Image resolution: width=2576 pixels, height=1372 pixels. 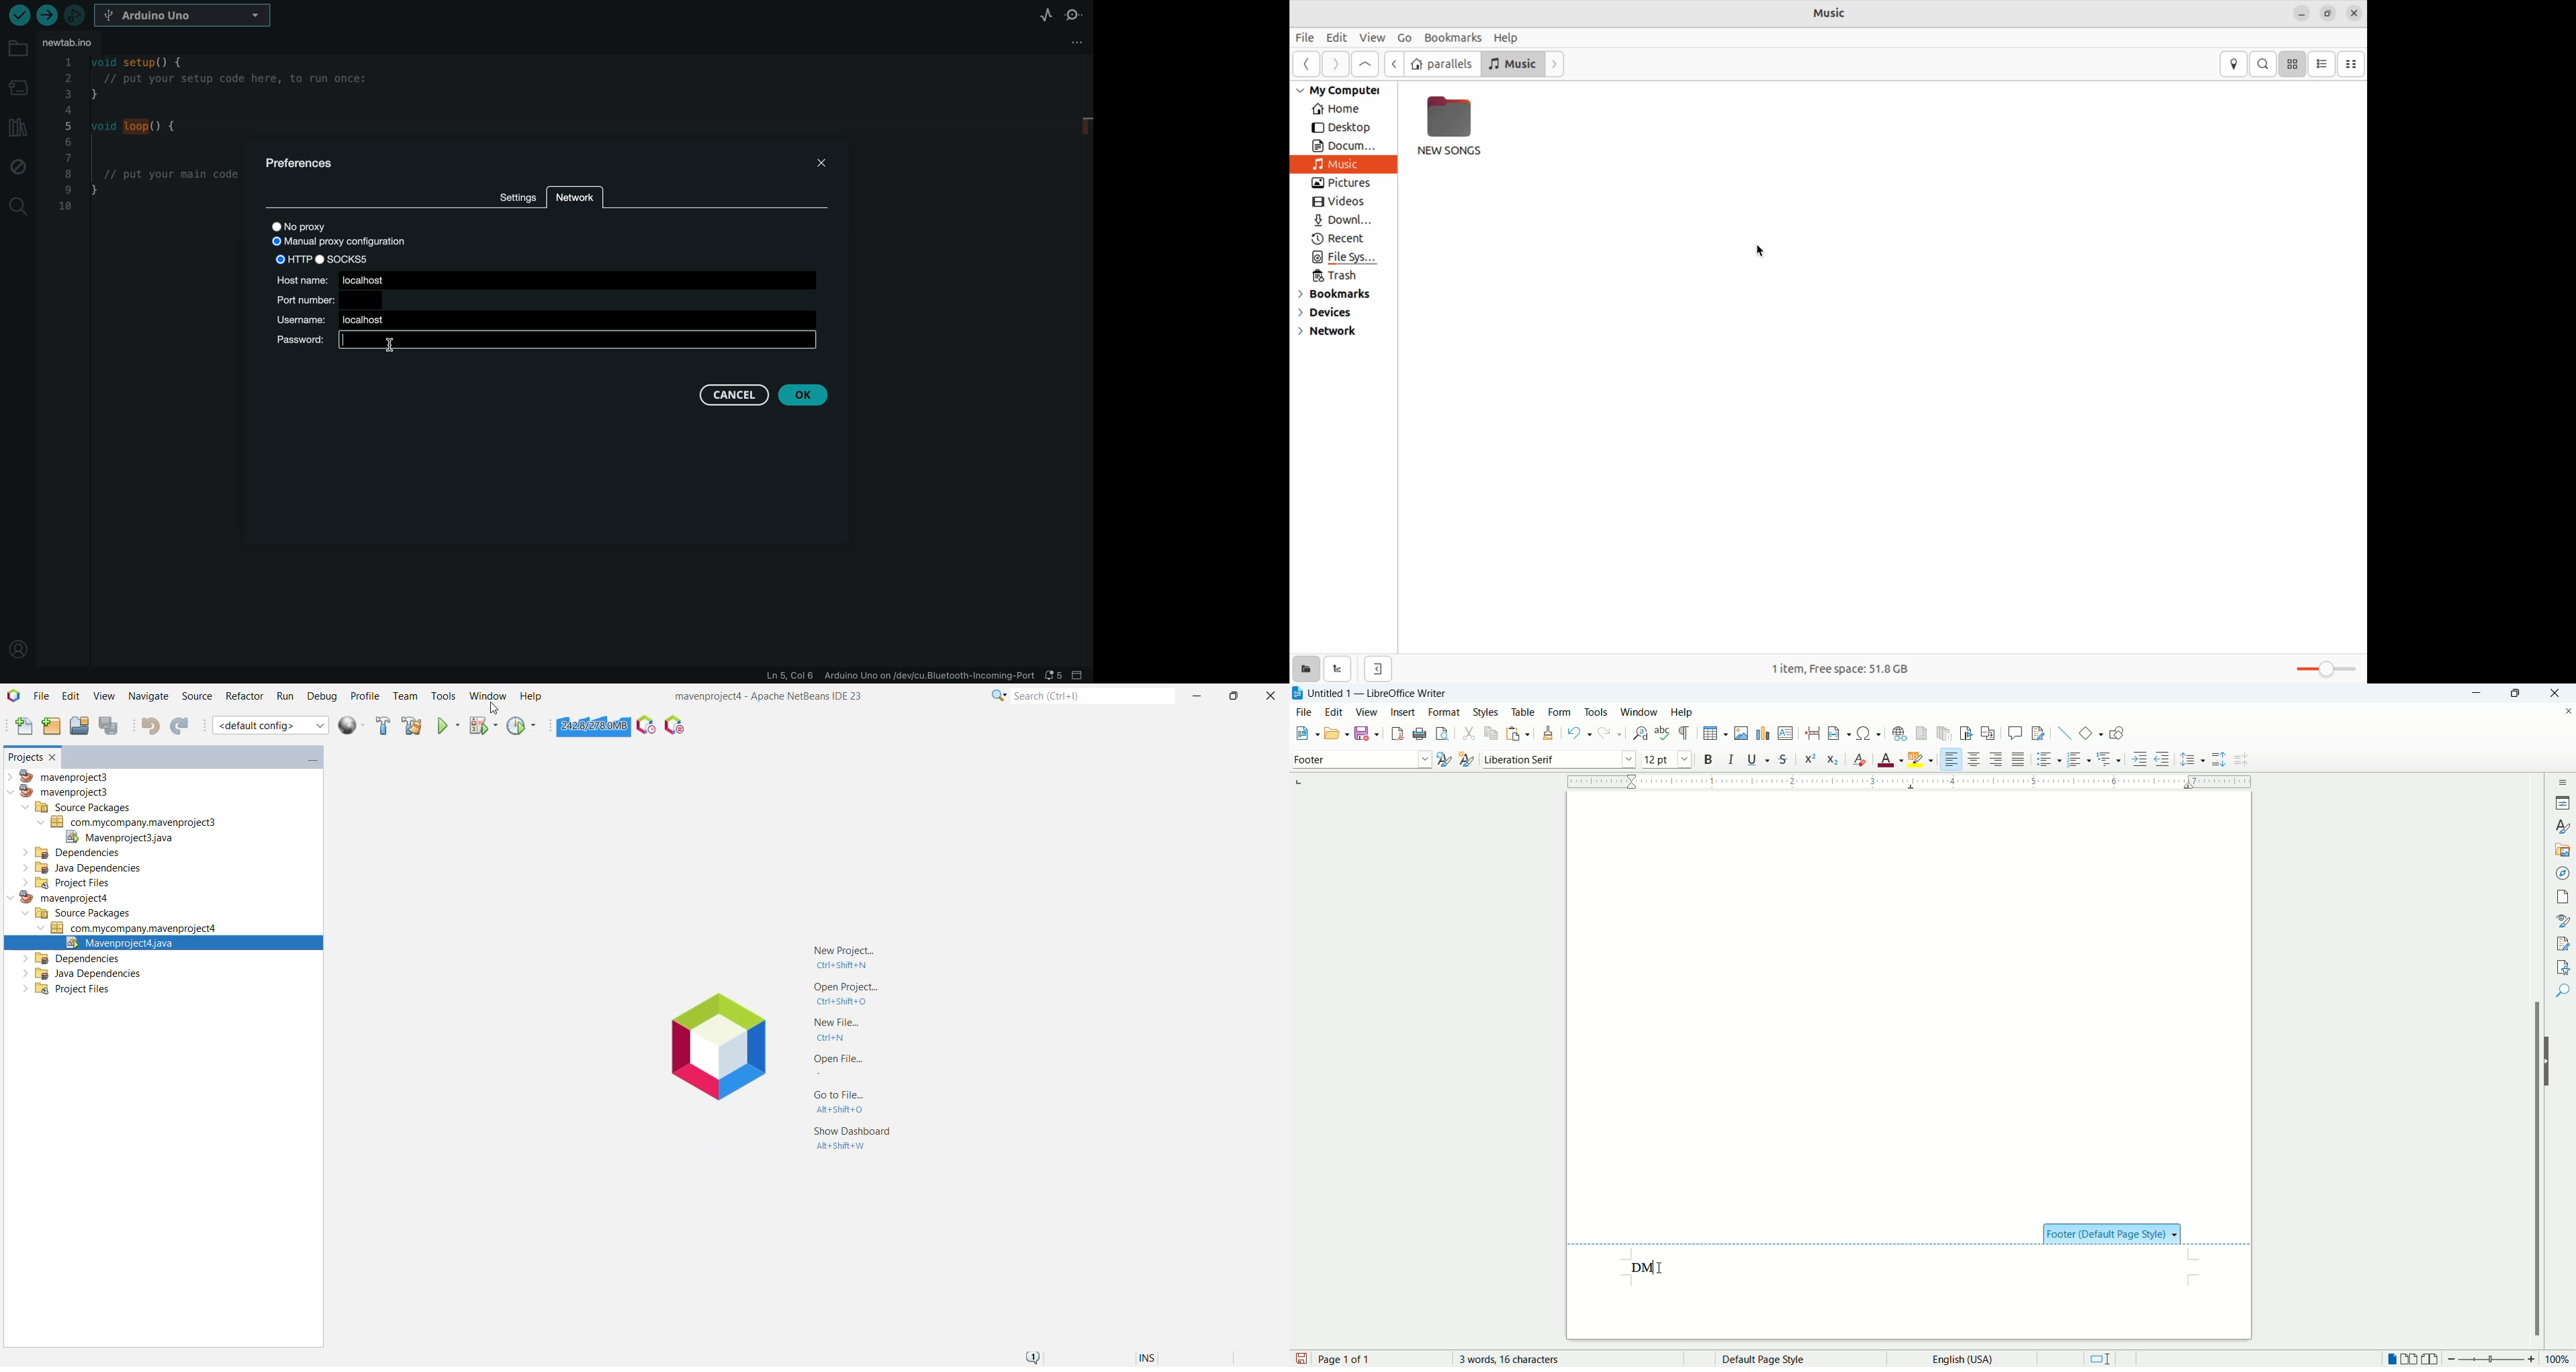 I want to click on save, so click(x=1368, y=732).